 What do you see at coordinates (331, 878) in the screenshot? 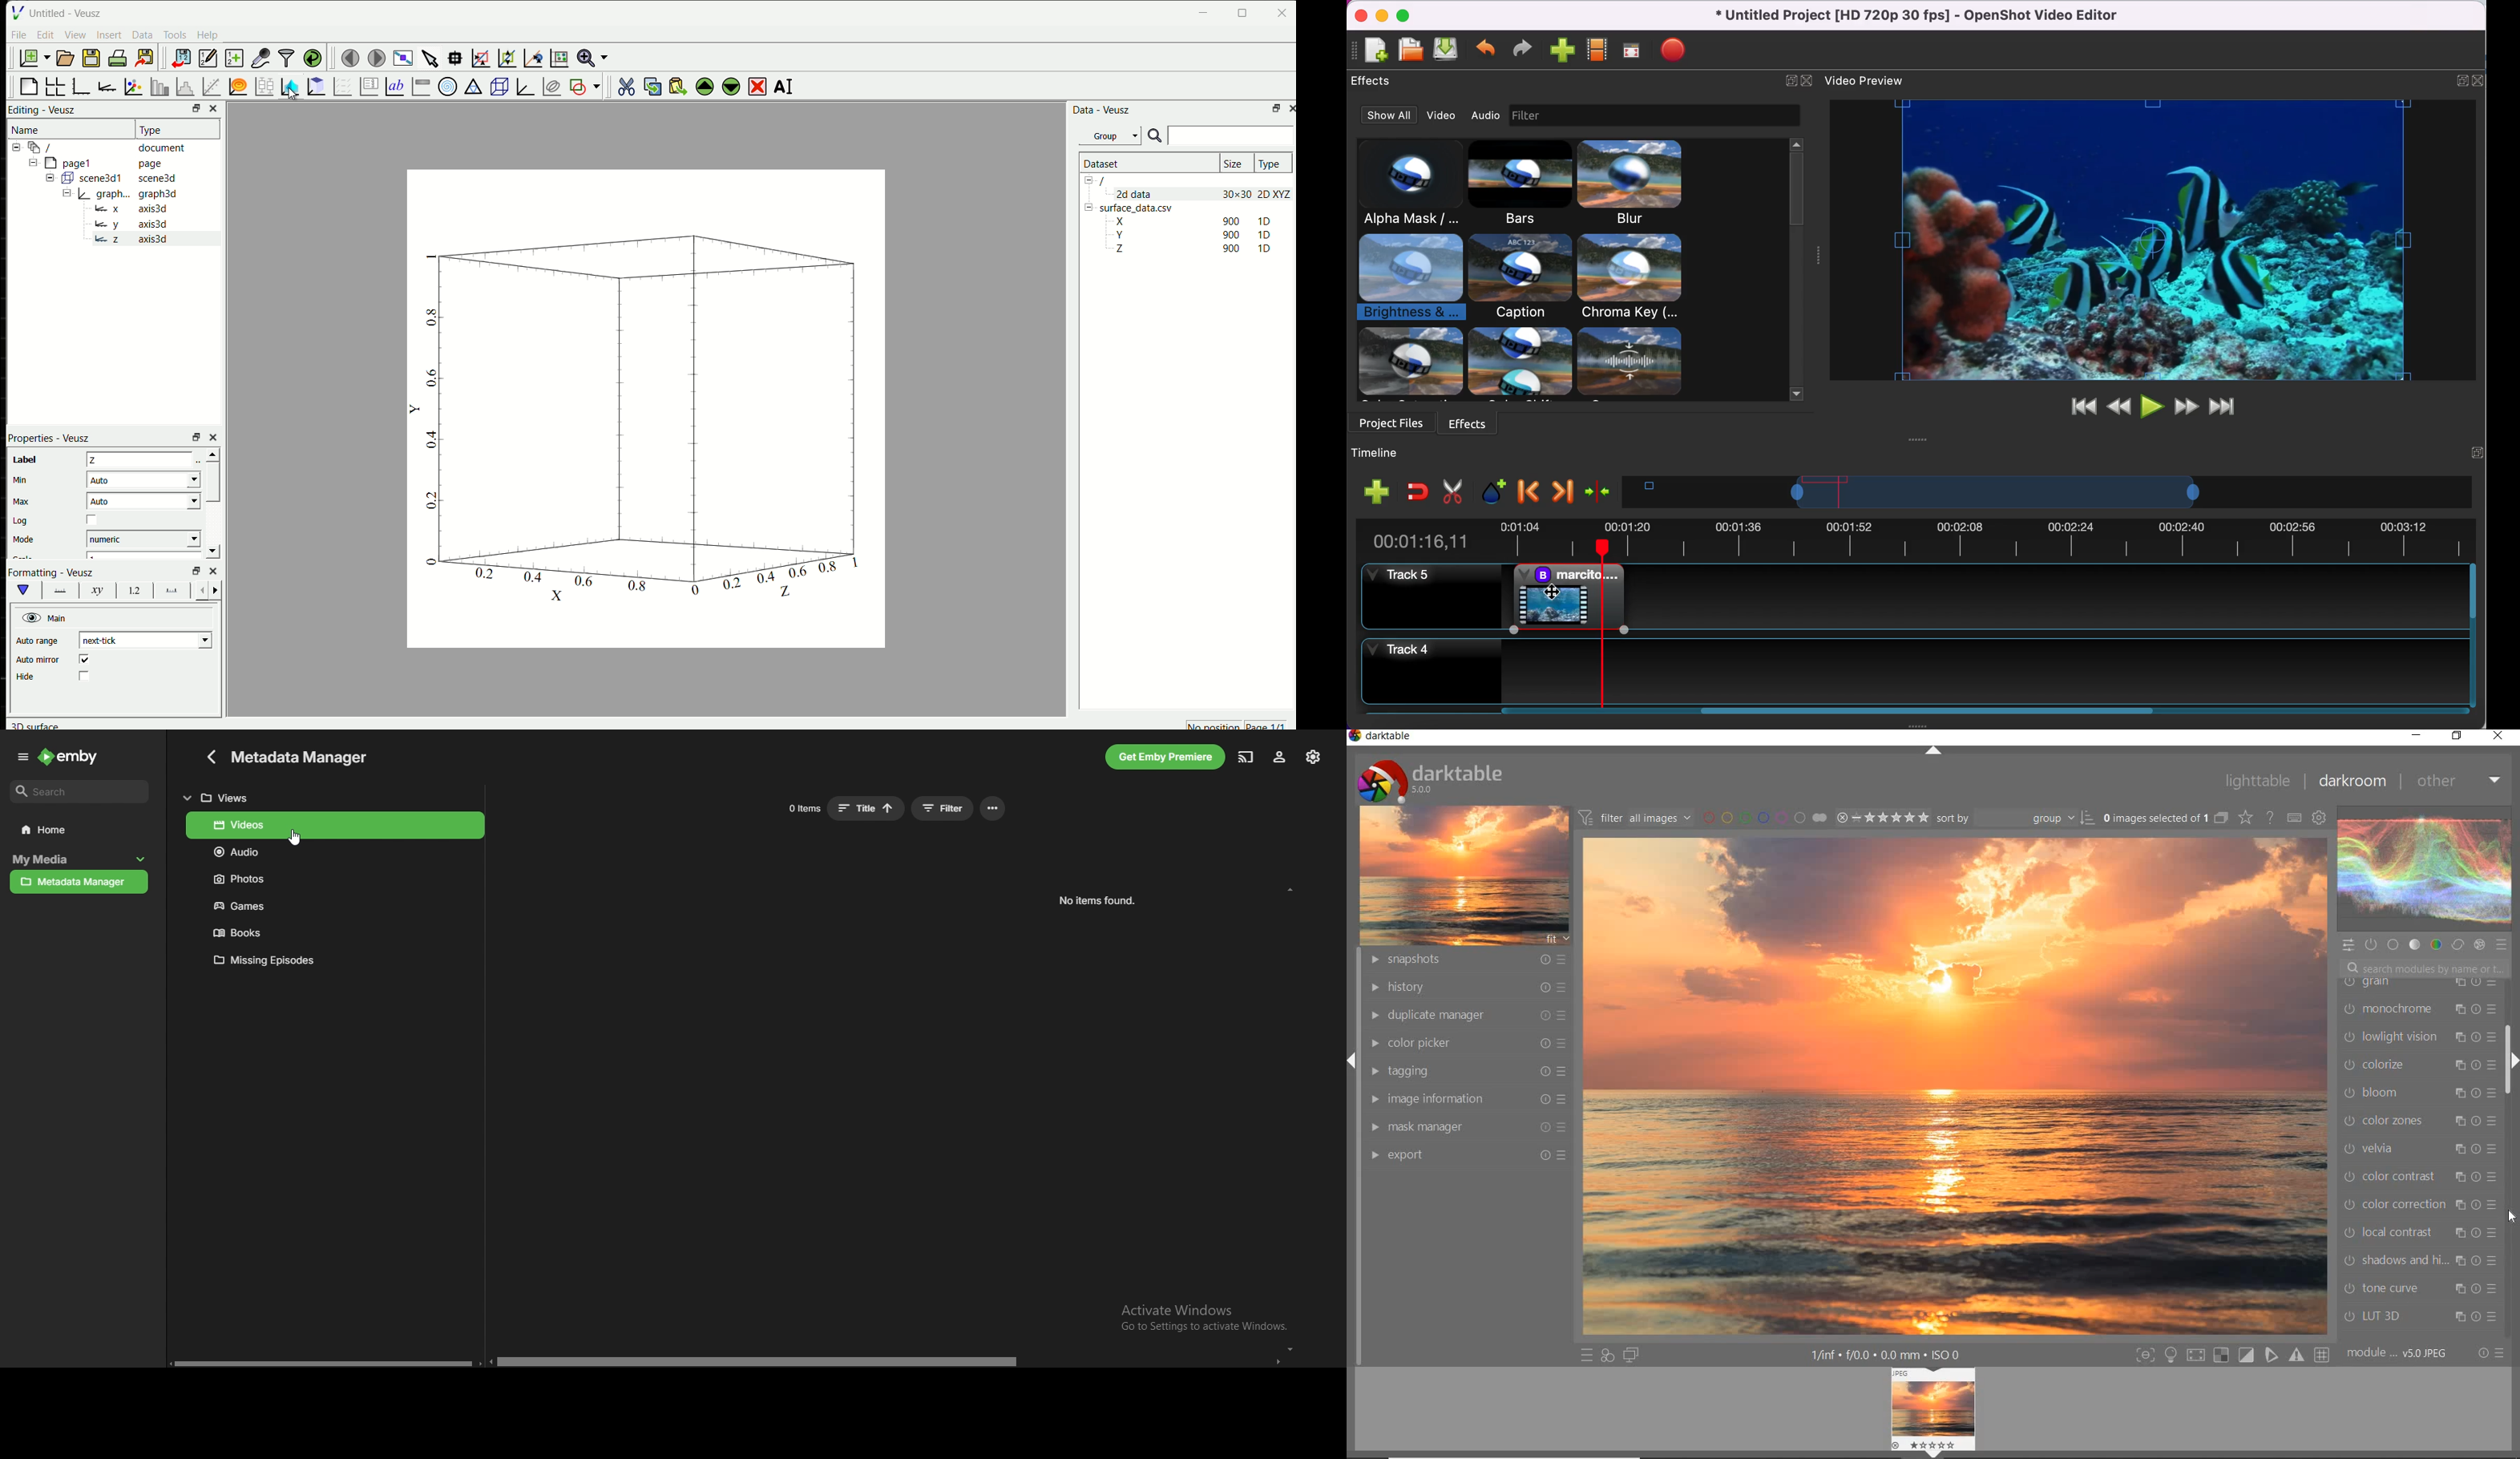
I see `photos` at bounding box center [331, 878].